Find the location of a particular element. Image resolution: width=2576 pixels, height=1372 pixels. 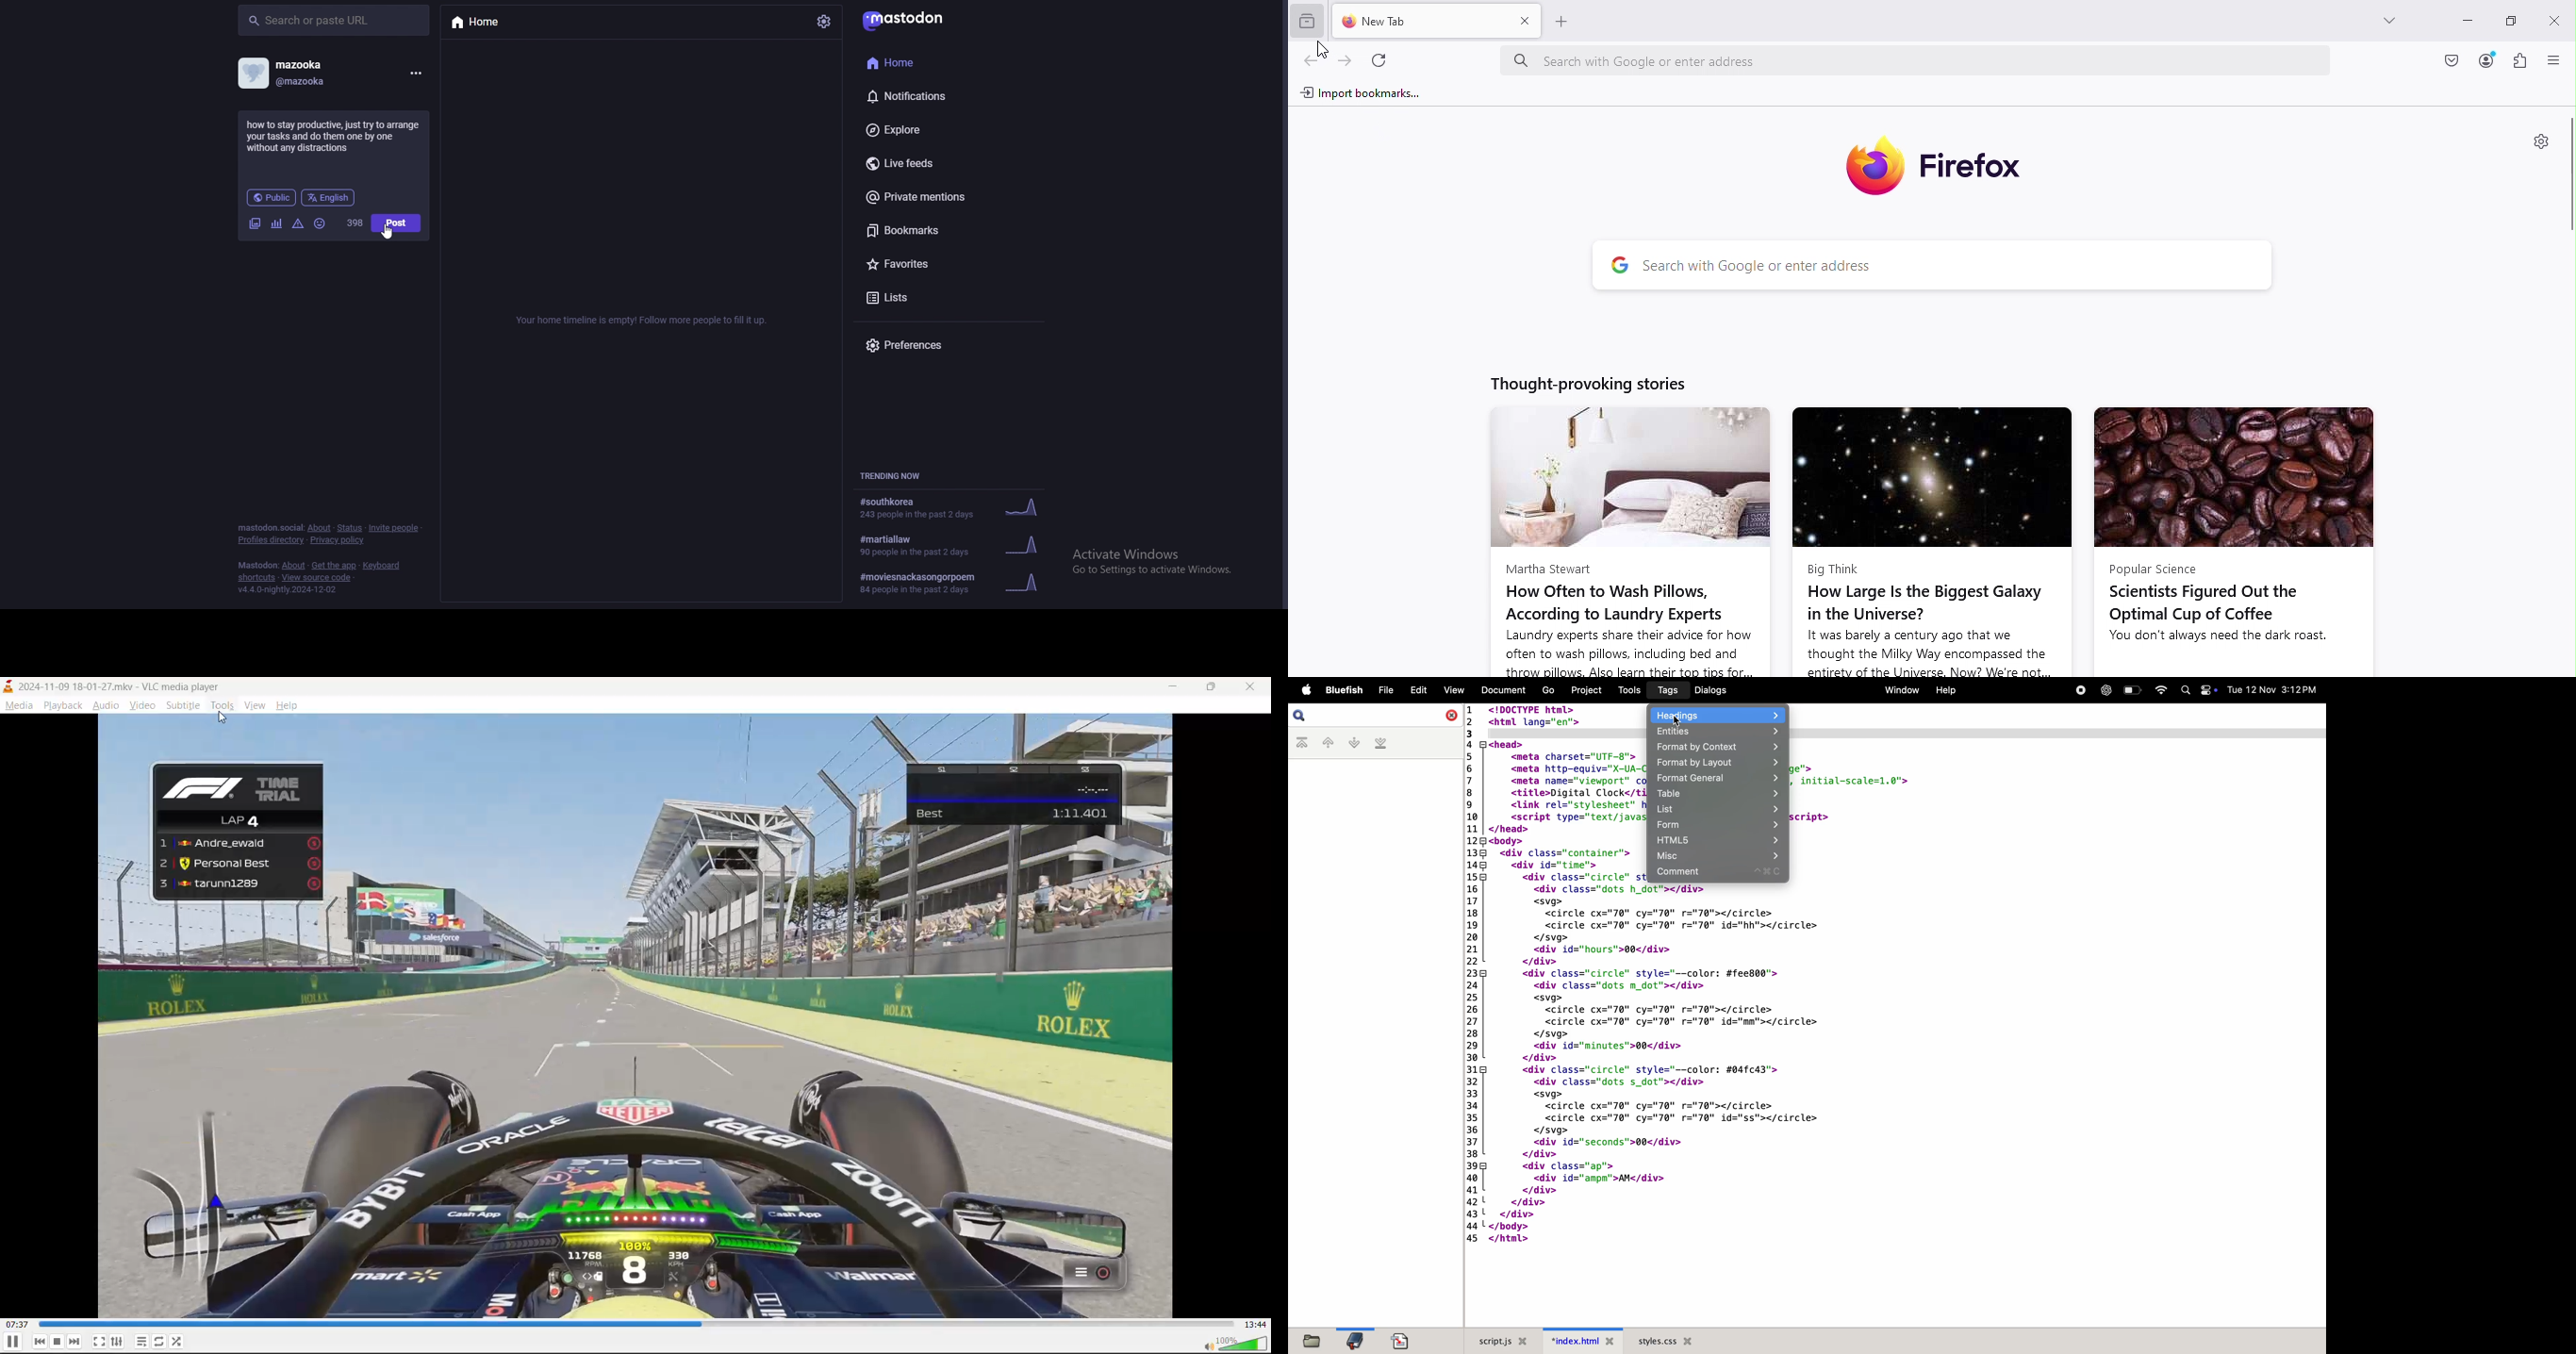

stop is located at coordinates (58, 1341).